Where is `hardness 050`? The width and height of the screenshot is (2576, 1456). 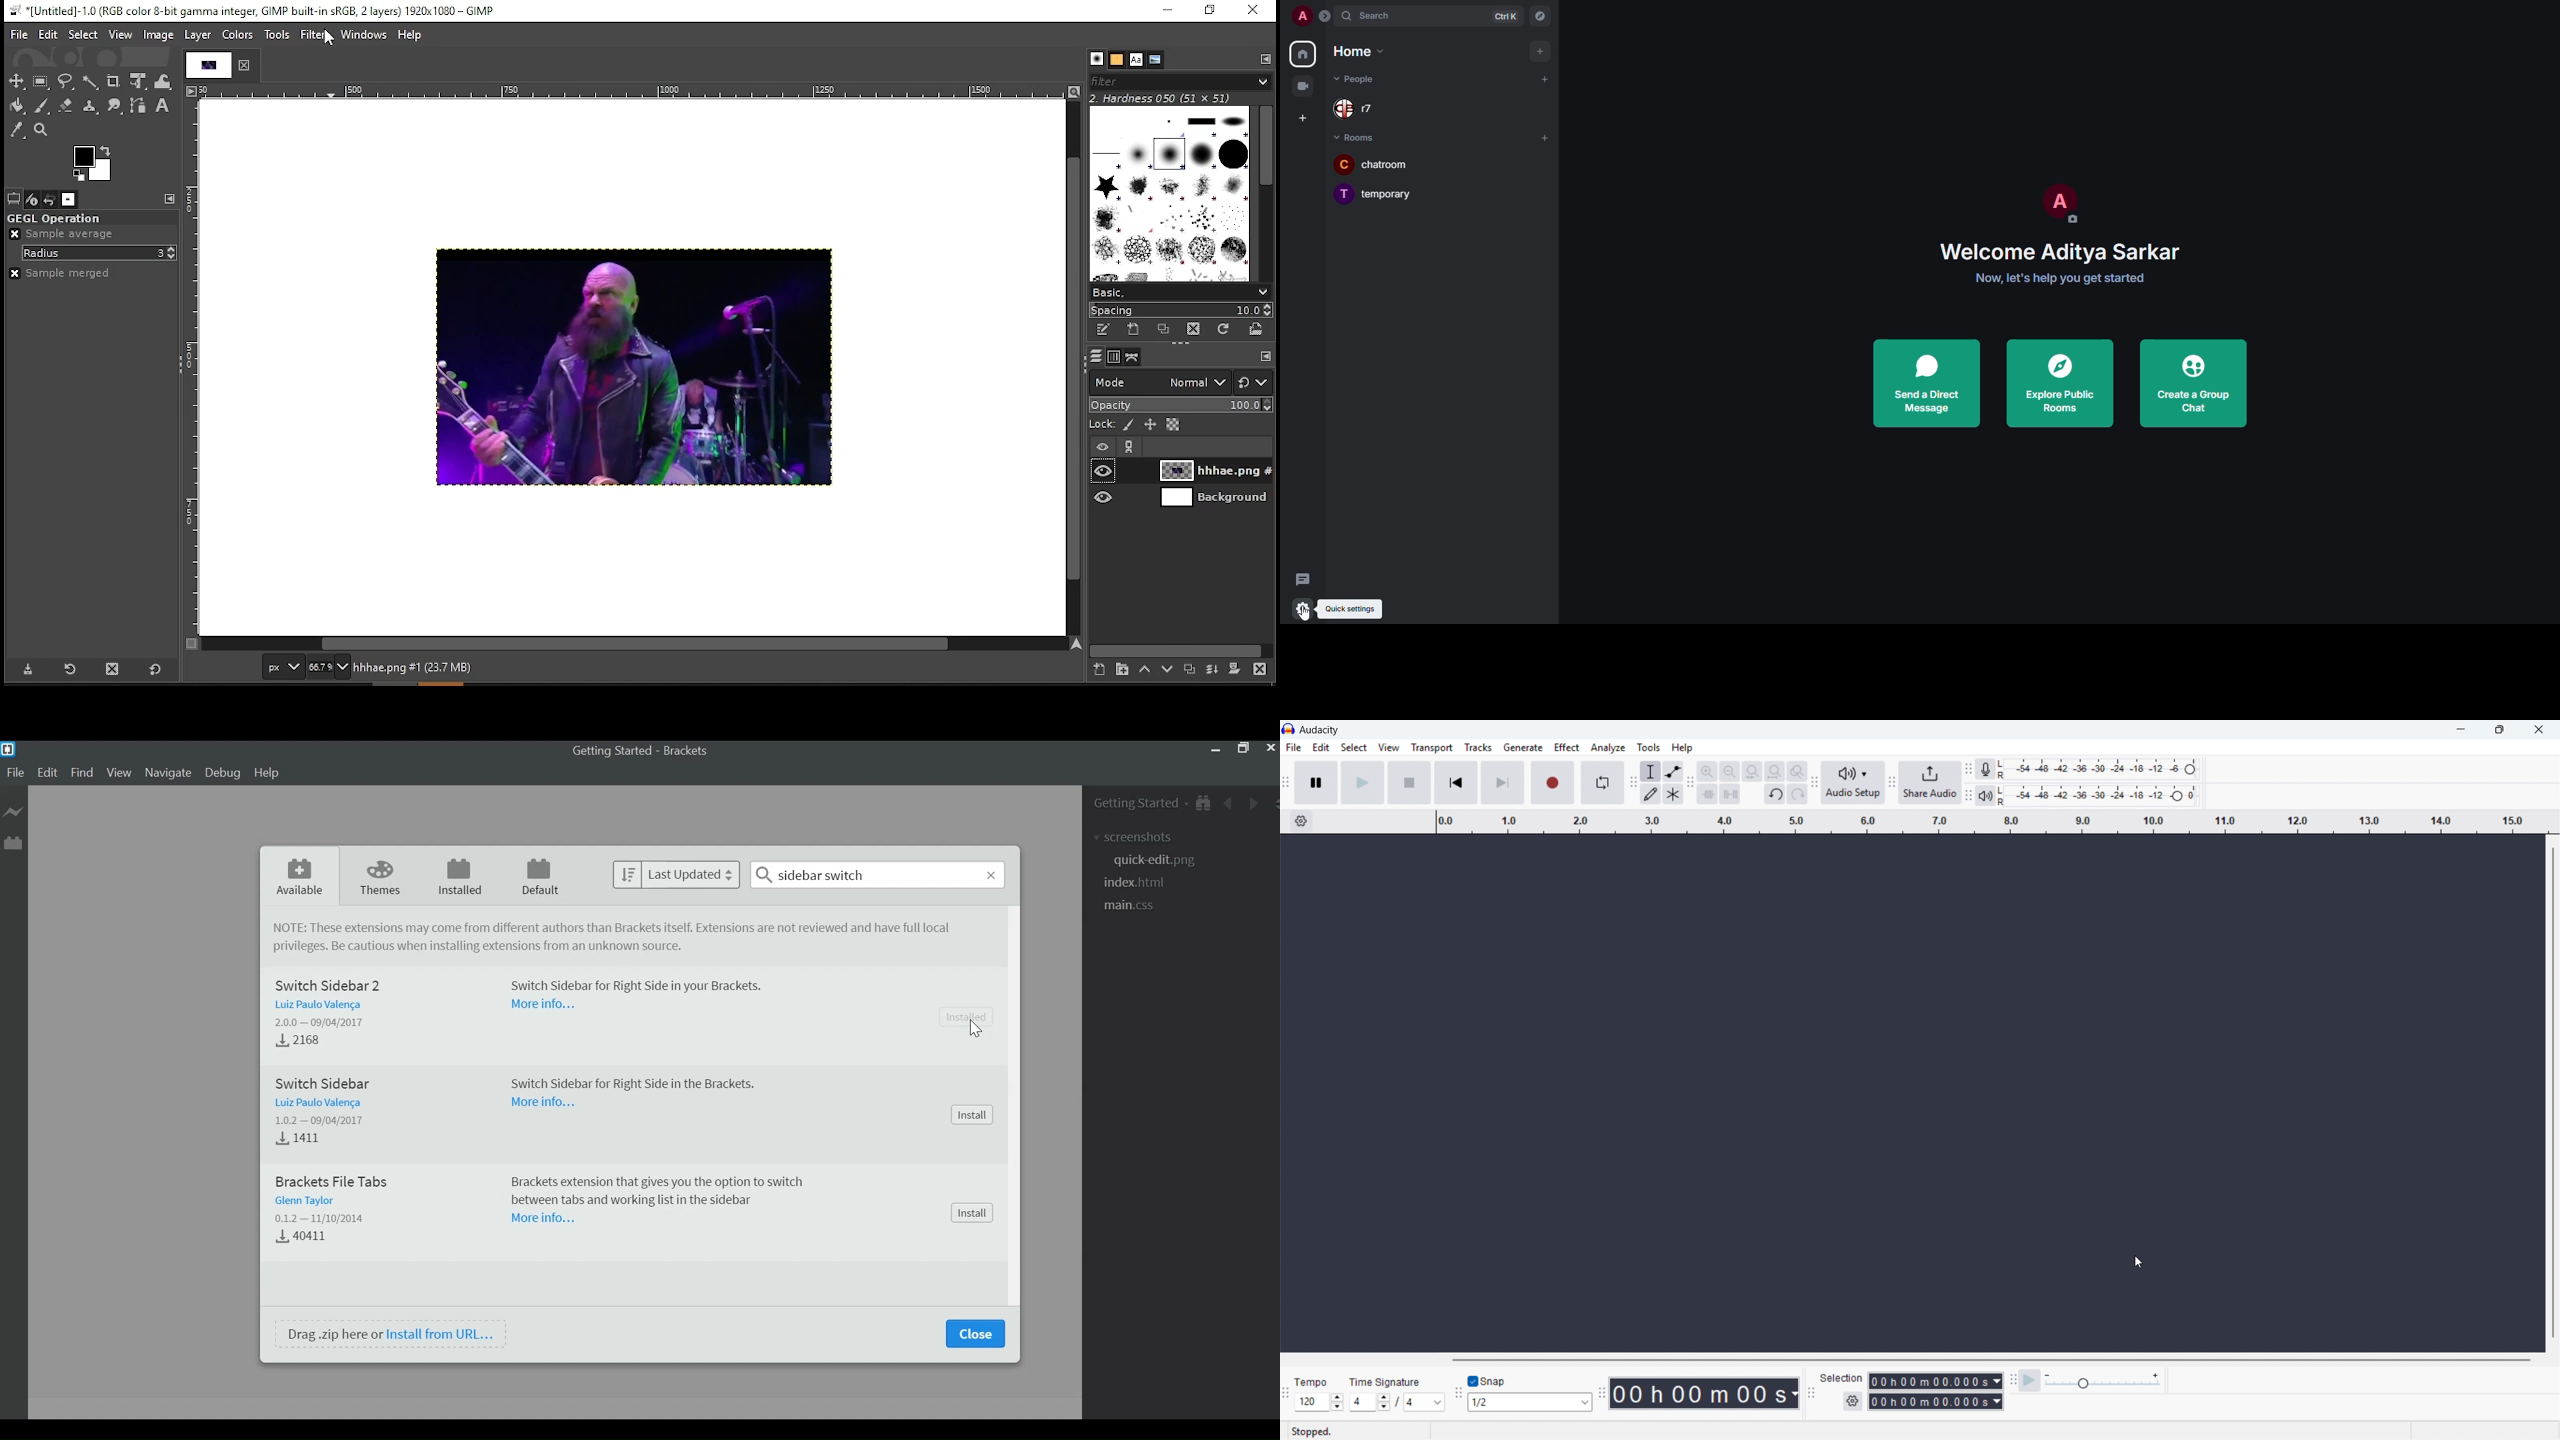
hardness 050 is located at coordinates (1177, 98).